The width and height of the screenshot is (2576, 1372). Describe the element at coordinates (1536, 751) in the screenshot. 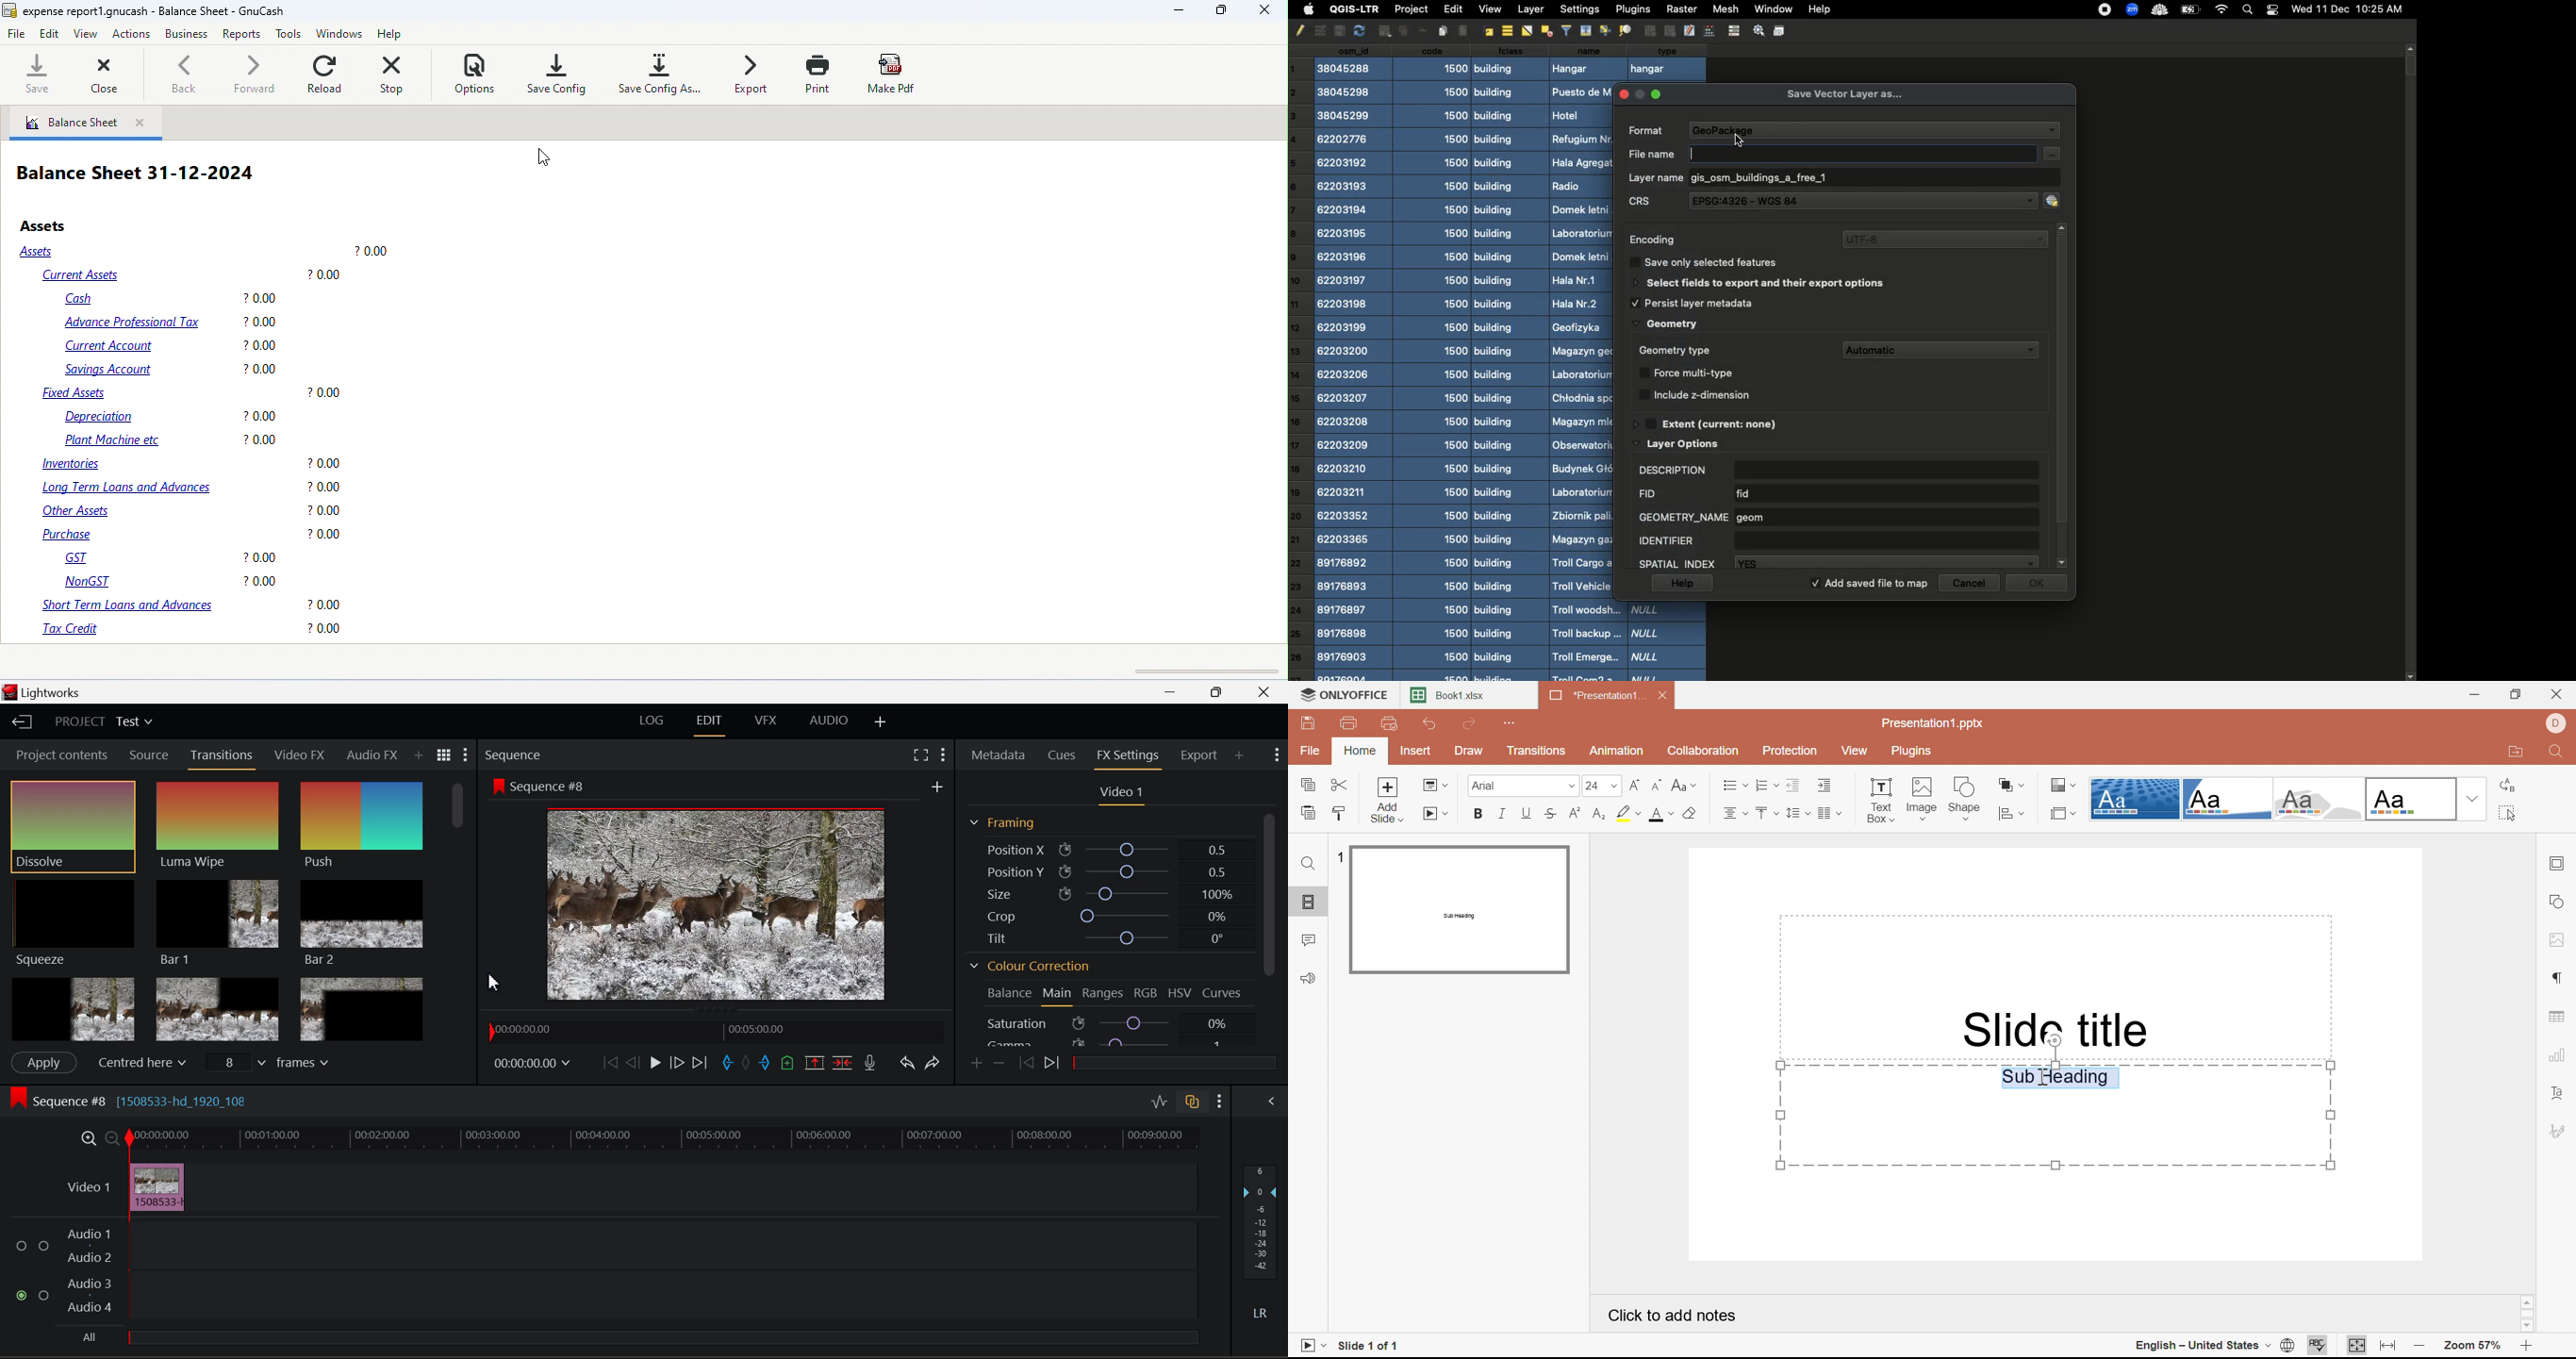

I see `Transitions` at that location.